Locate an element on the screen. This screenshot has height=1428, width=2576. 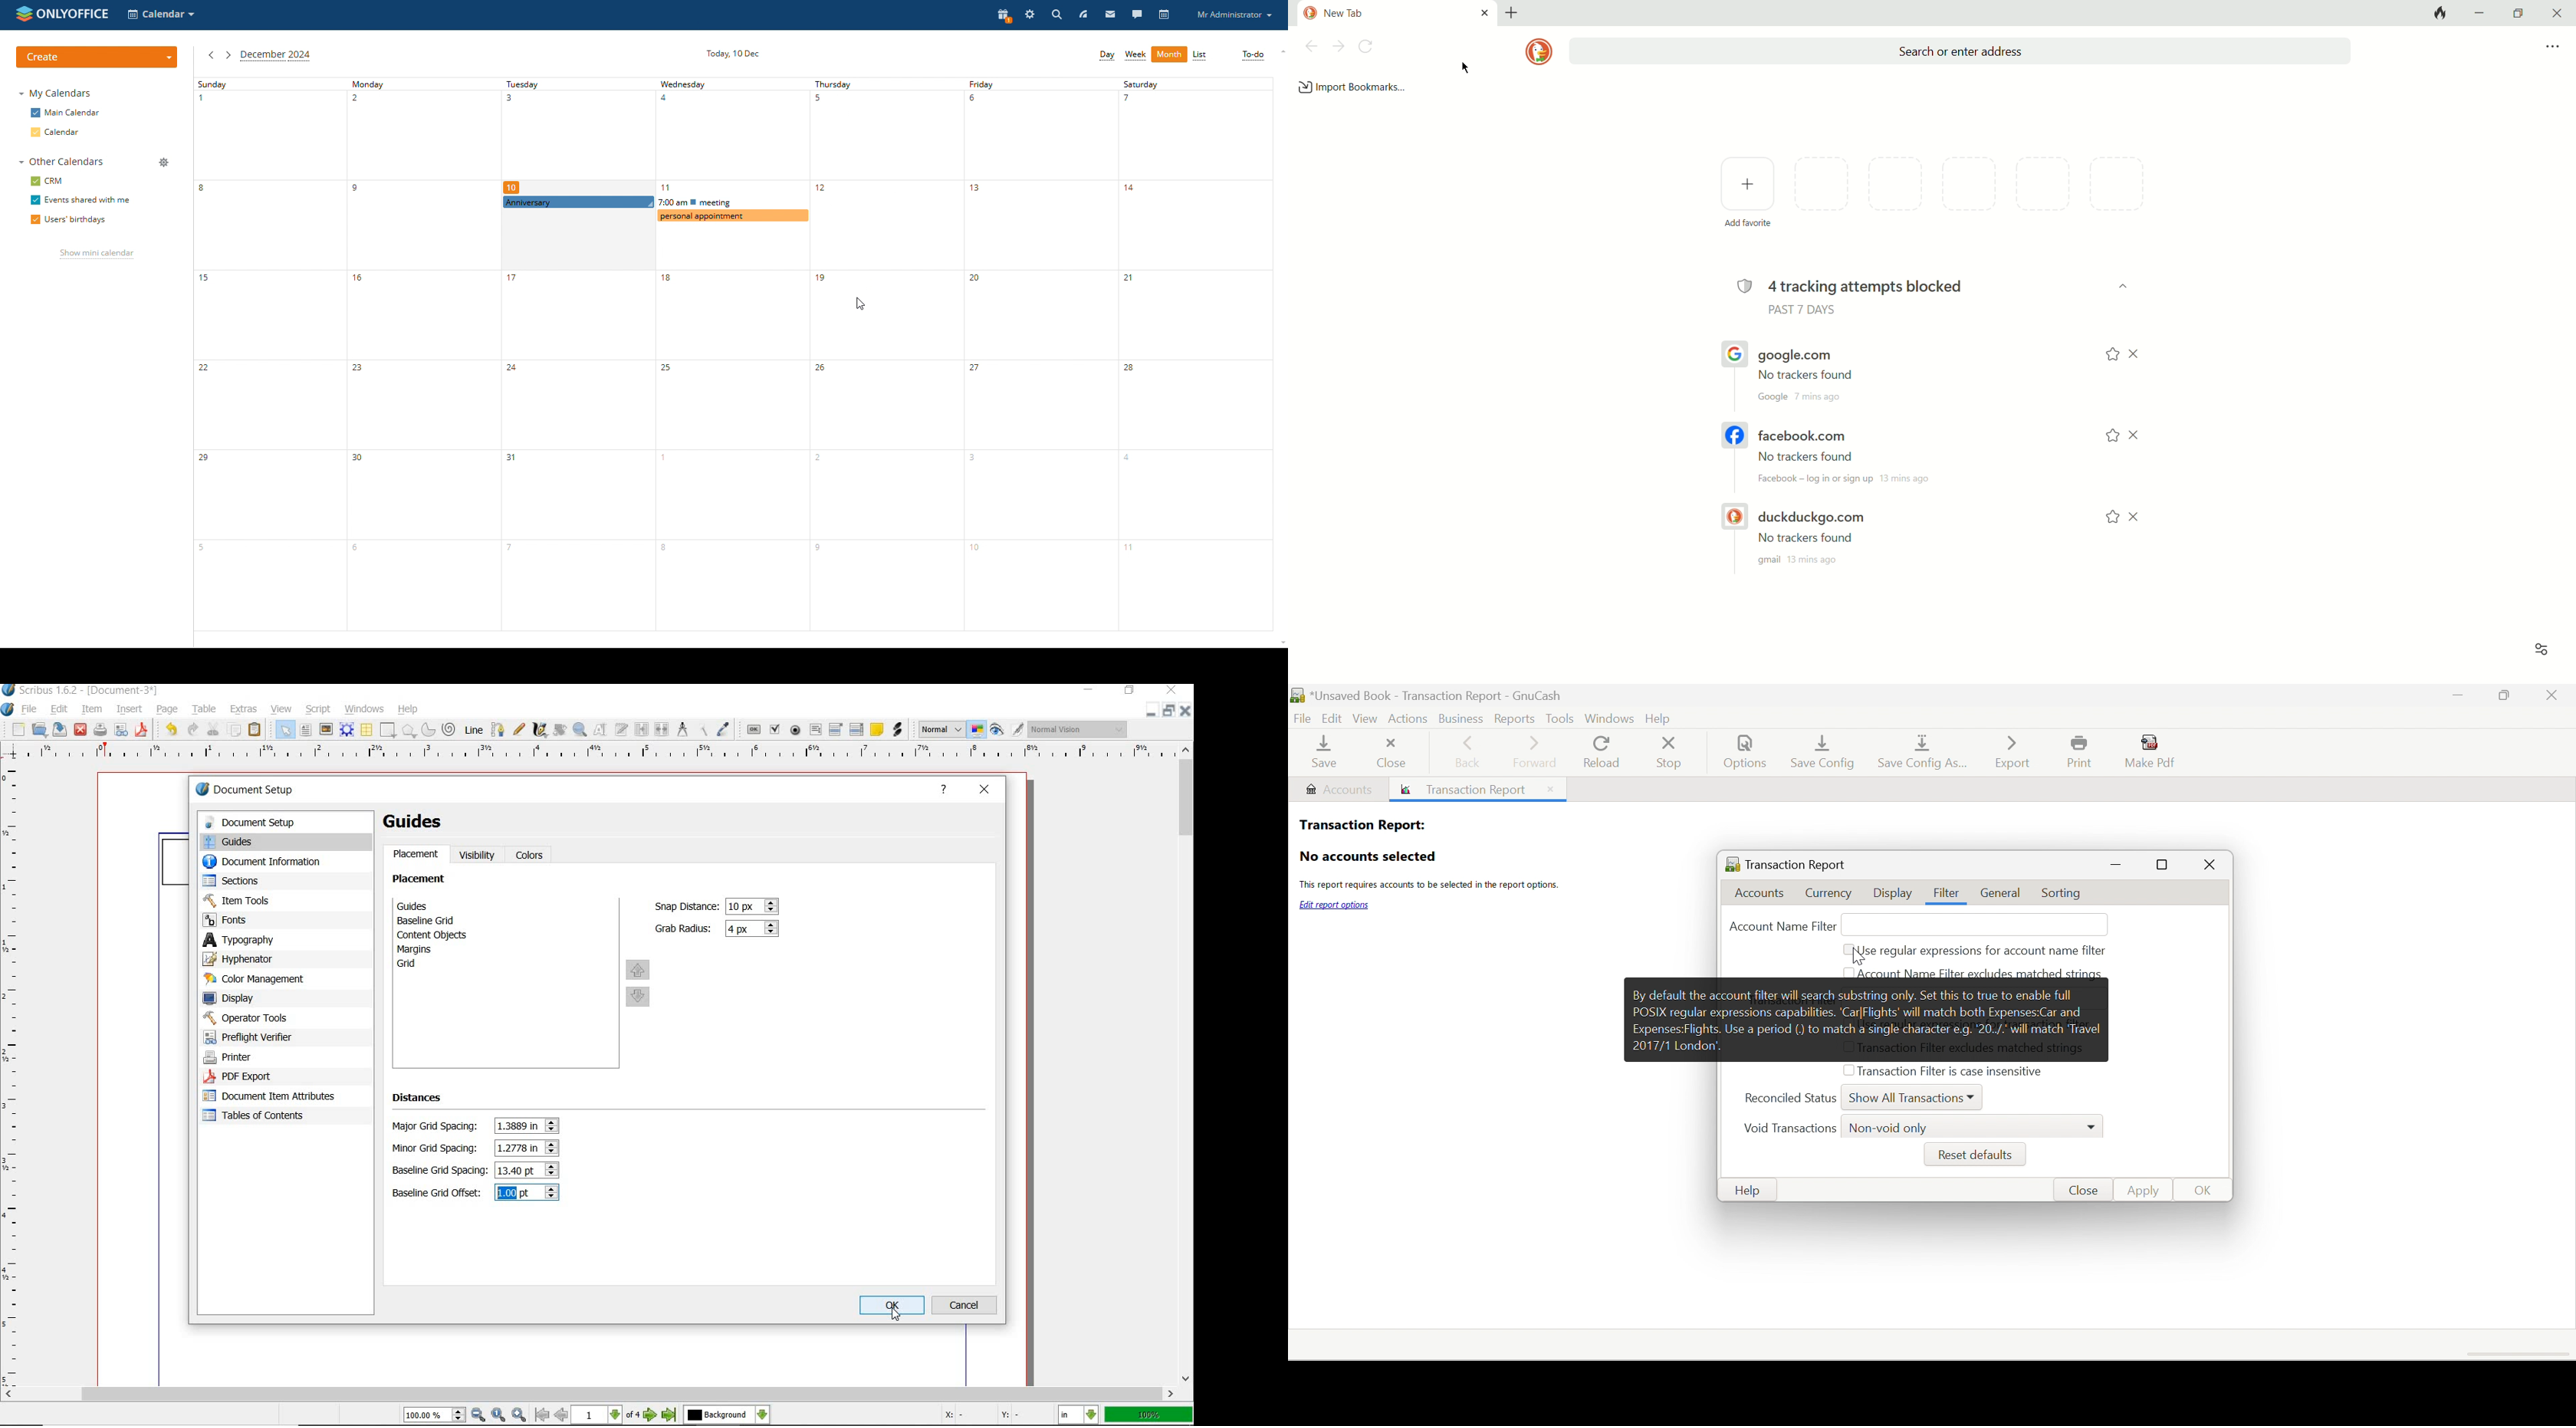
select the current unit is located at coordinates (1081, 1415).